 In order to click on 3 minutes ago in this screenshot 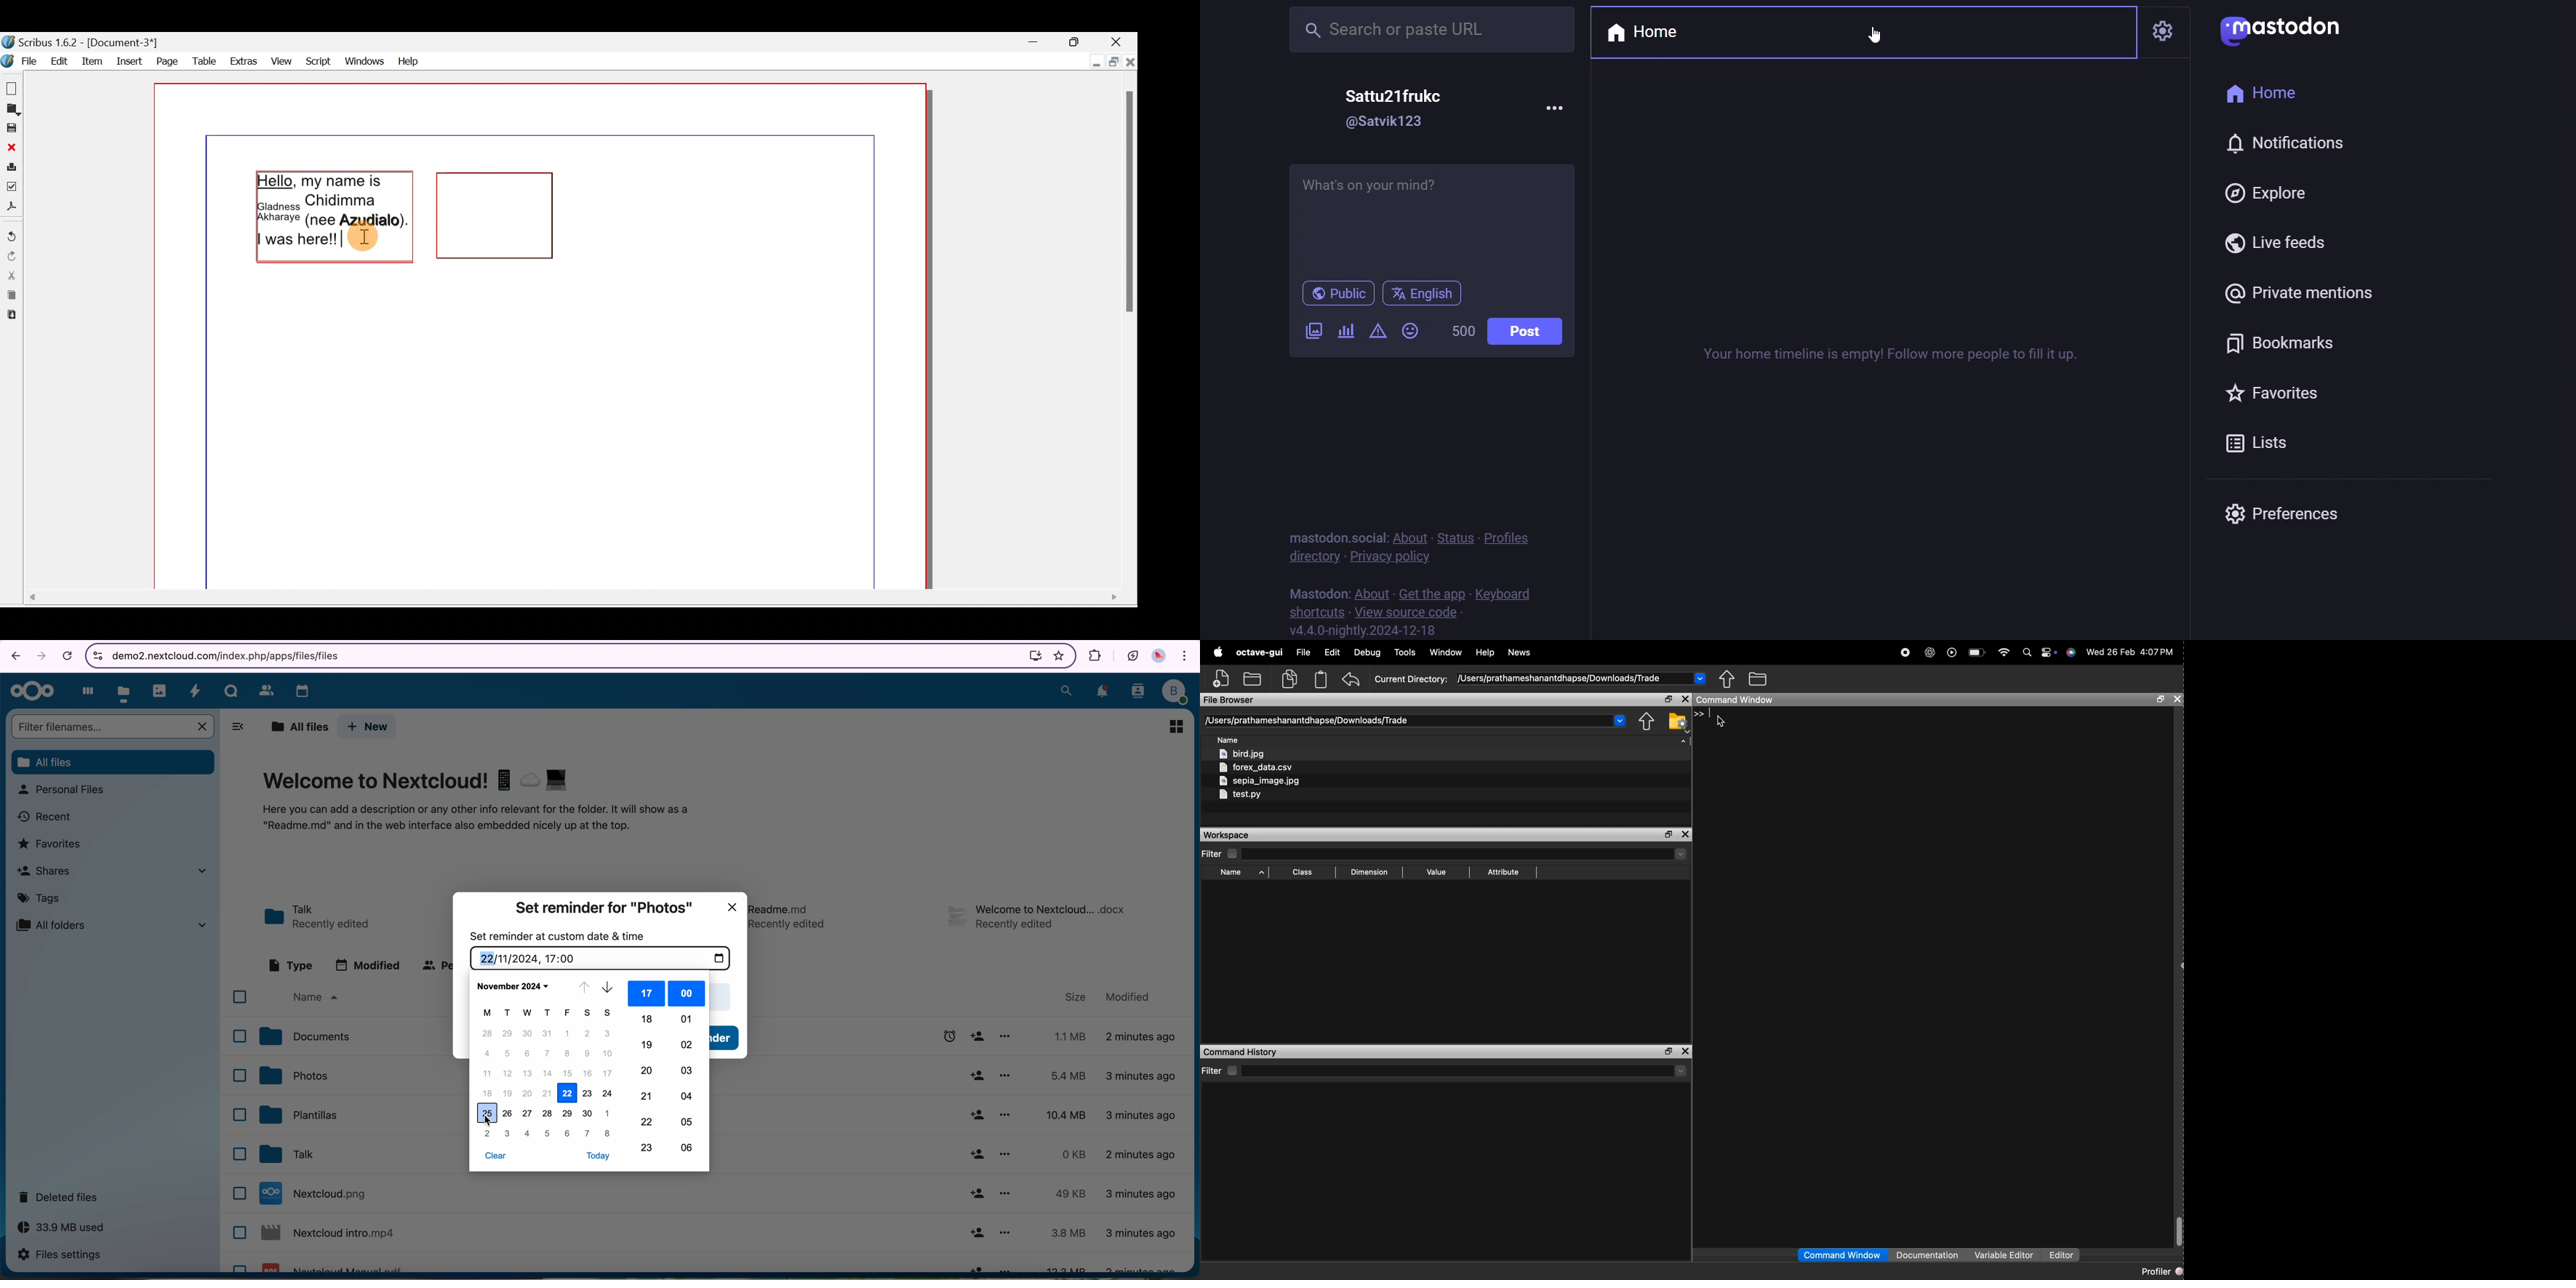, I will do `click(1141, 1076)`.